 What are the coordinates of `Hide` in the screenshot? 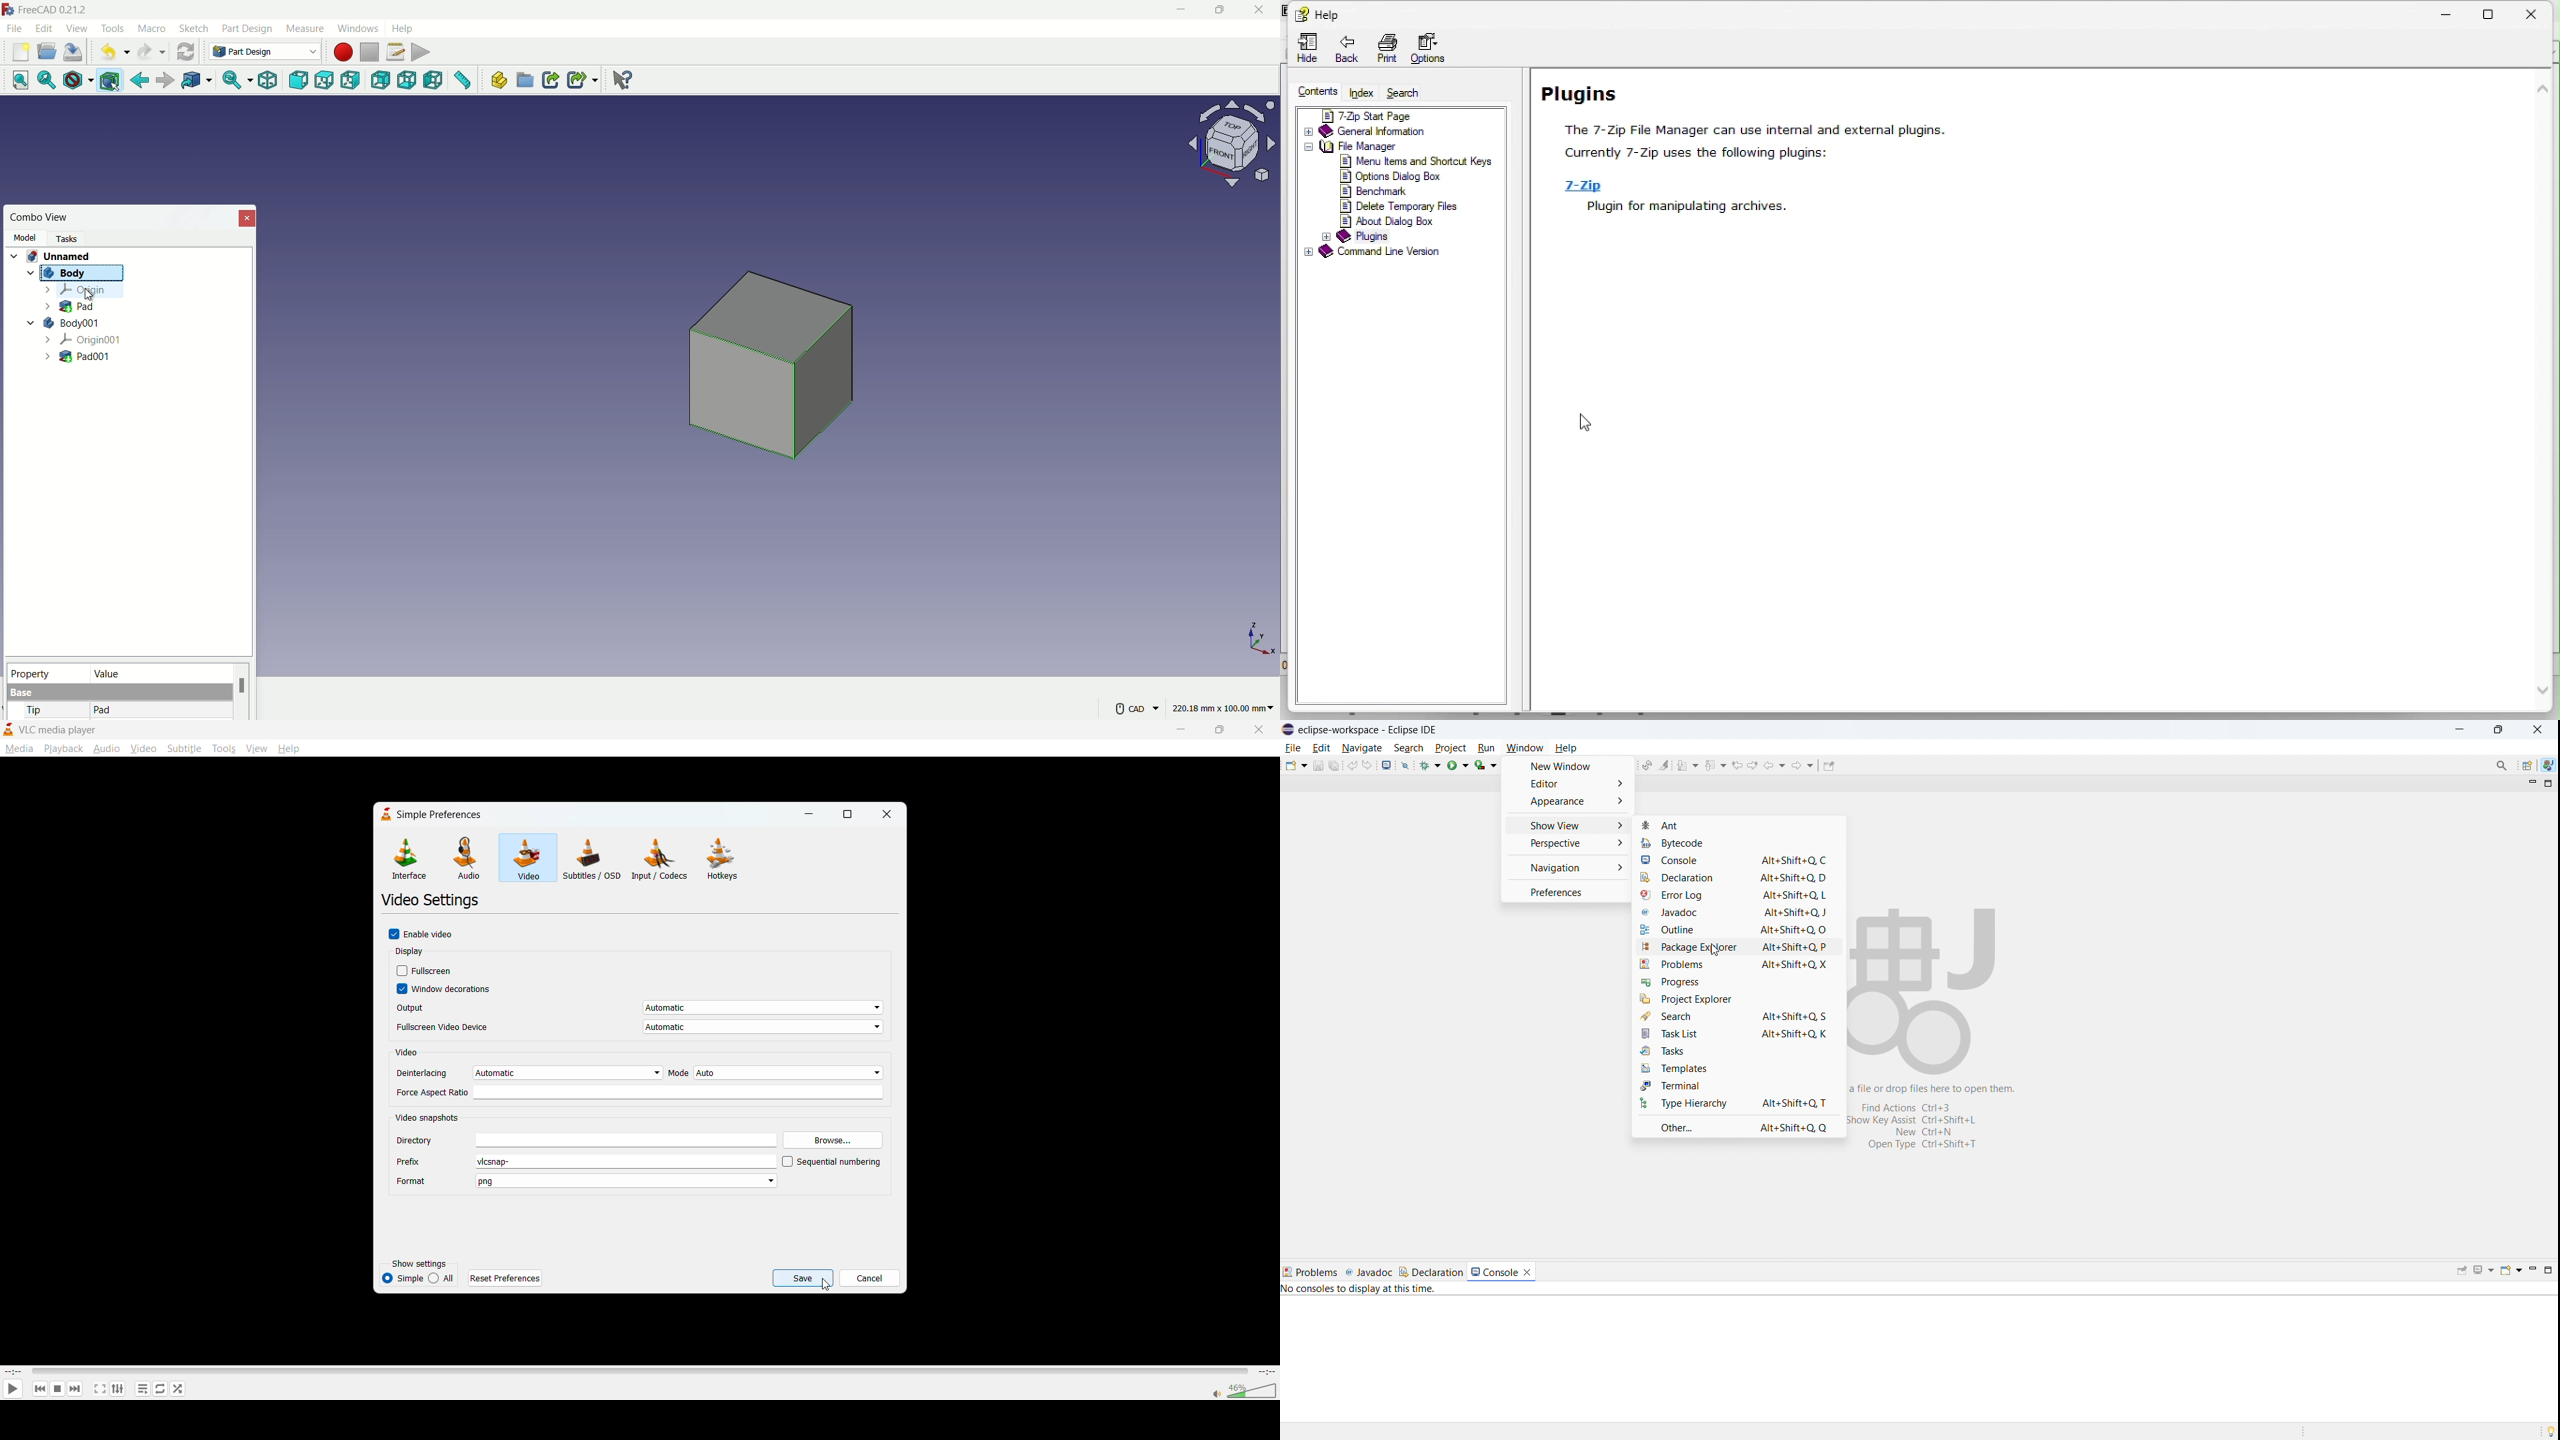 It's located at (1302, 48).